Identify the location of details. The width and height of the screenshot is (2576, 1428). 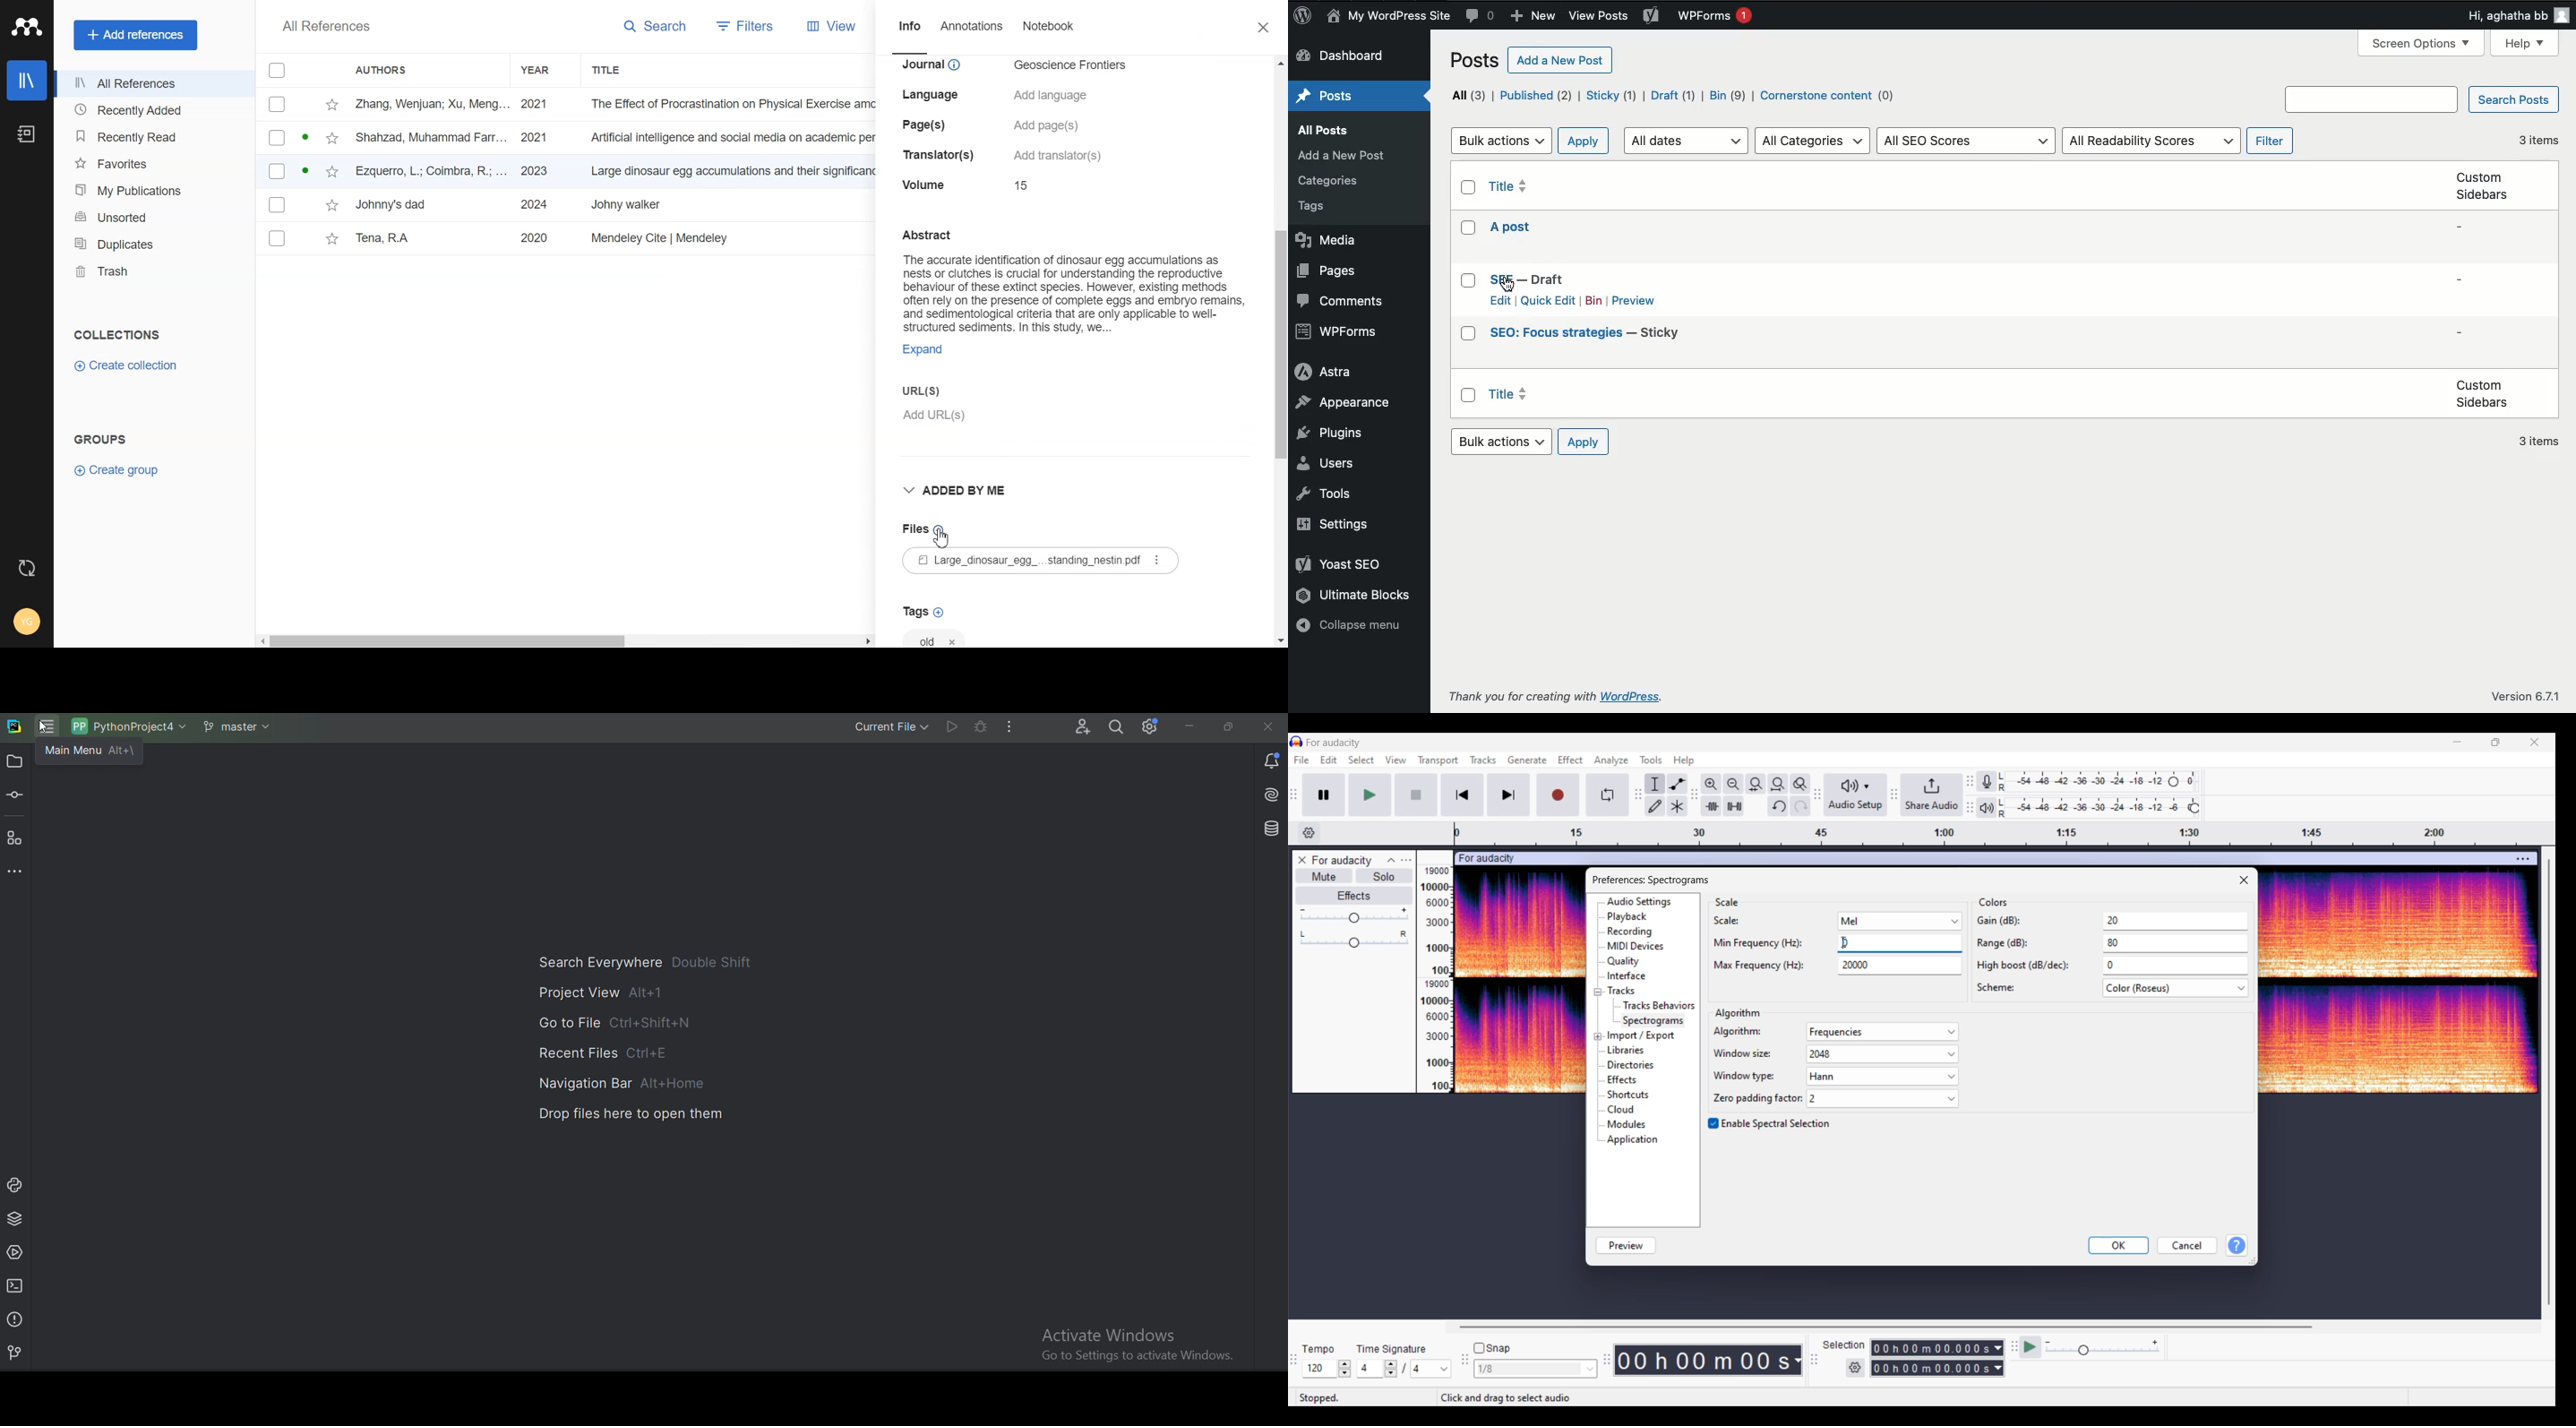
(926, 184).